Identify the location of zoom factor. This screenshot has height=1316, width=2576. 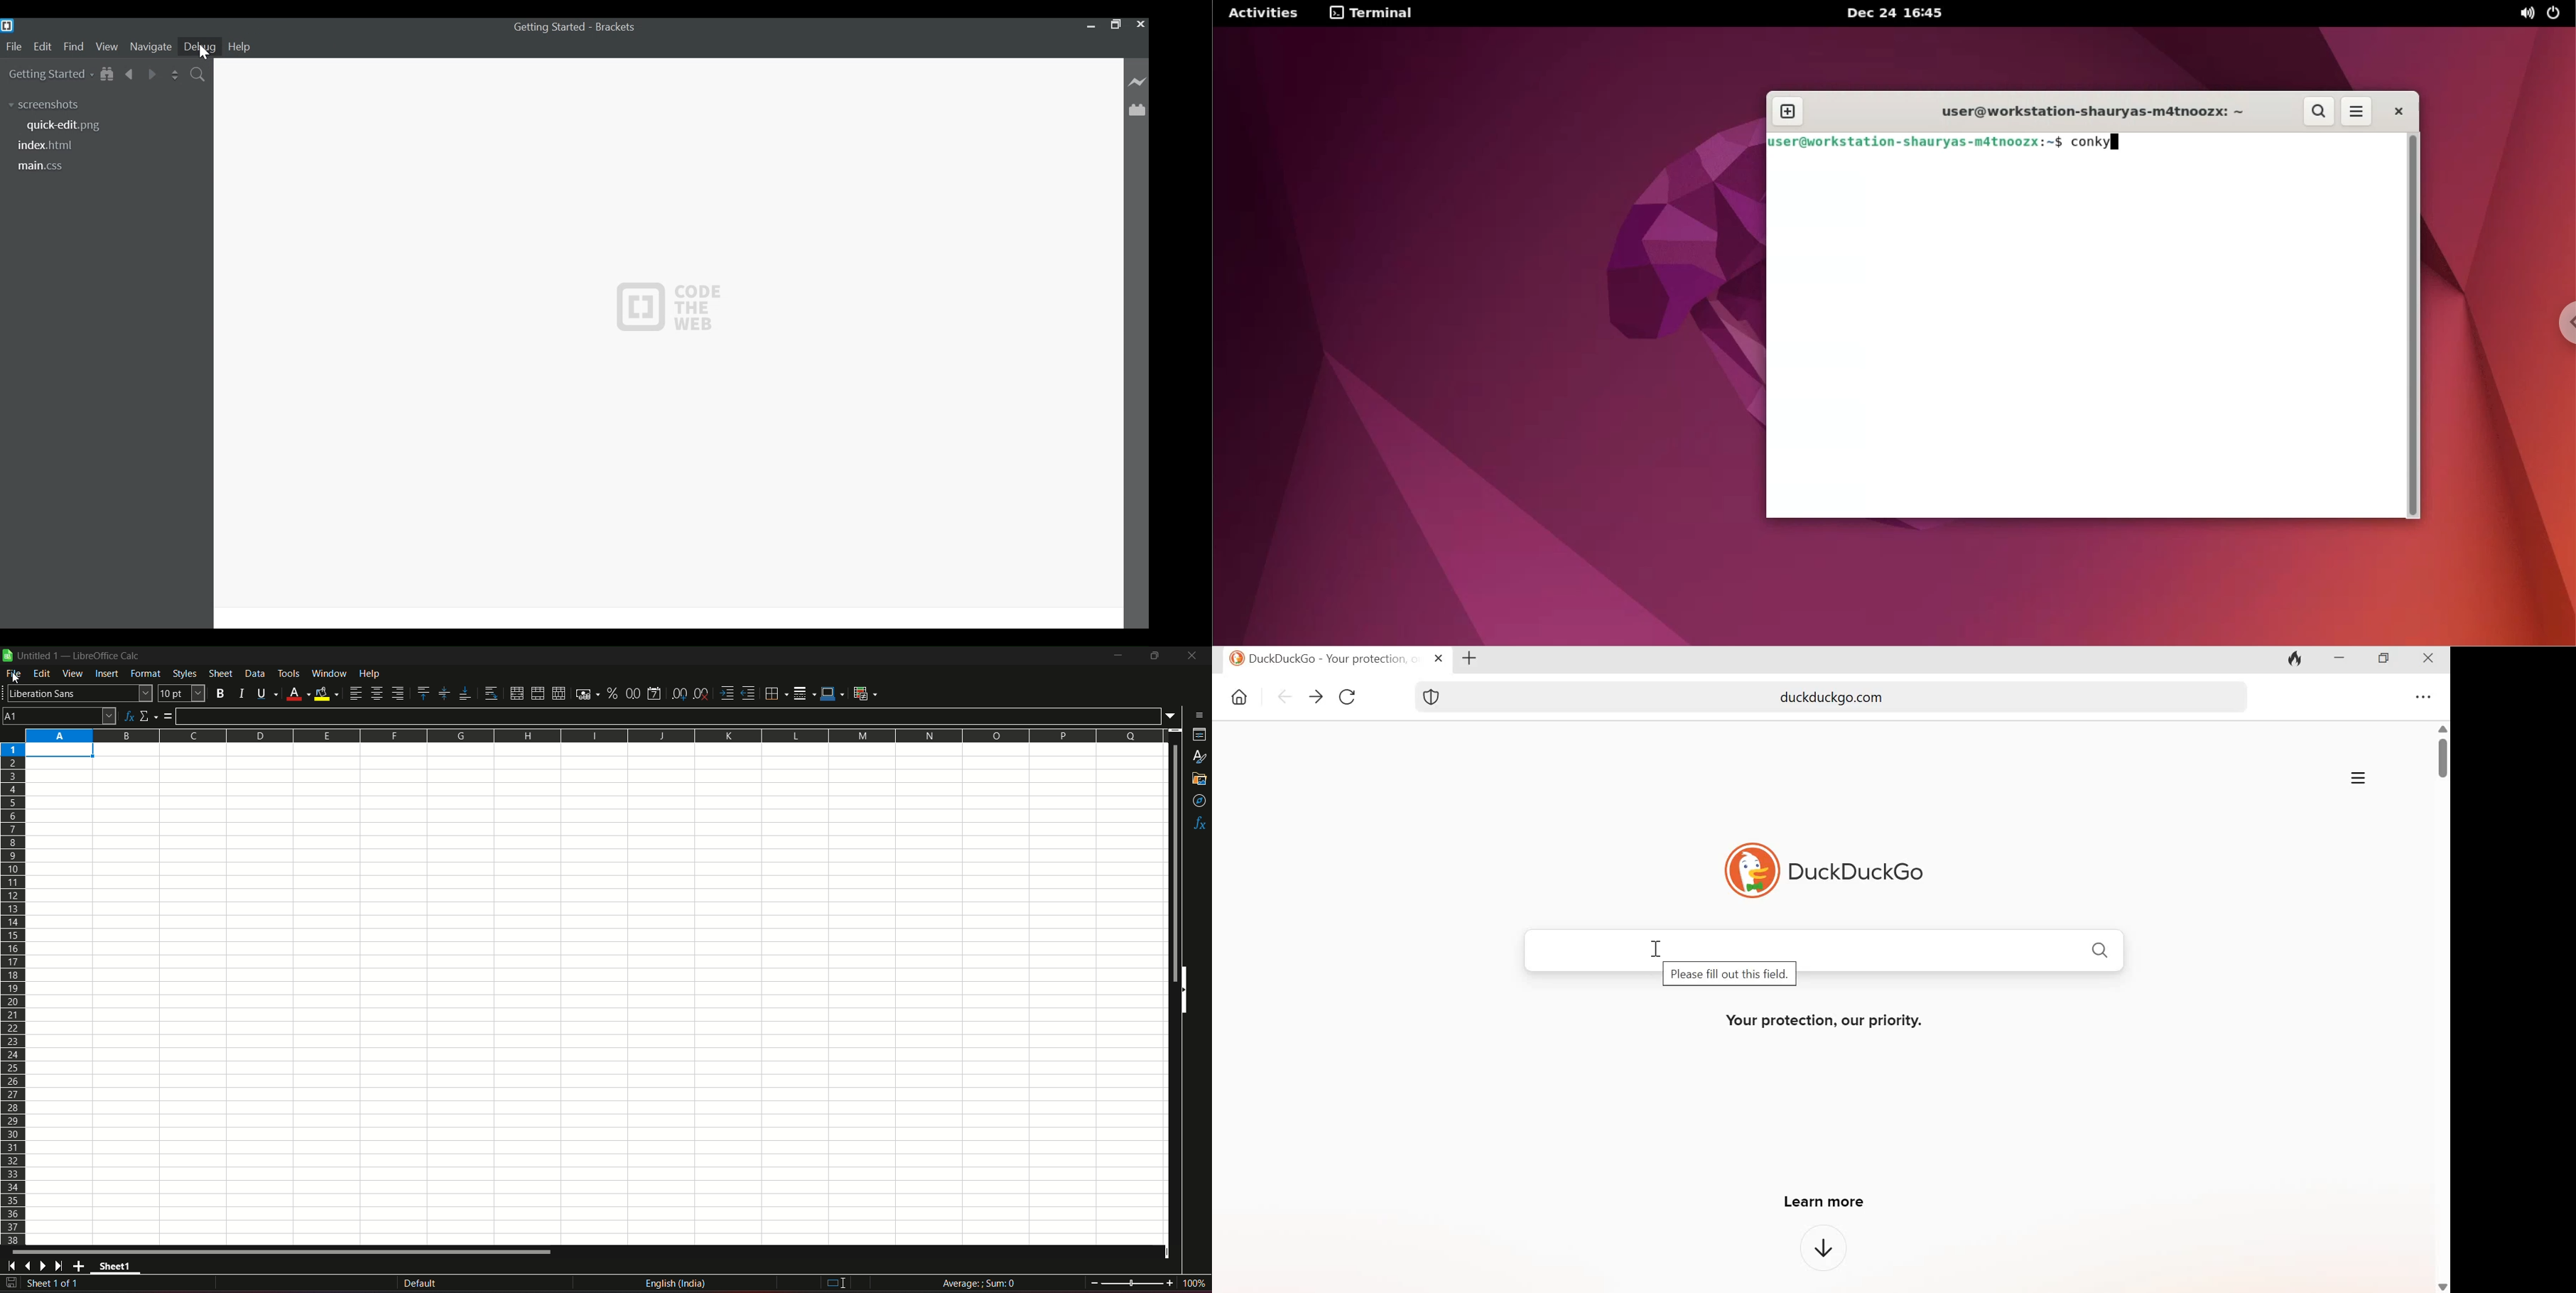
(1193, 1284).